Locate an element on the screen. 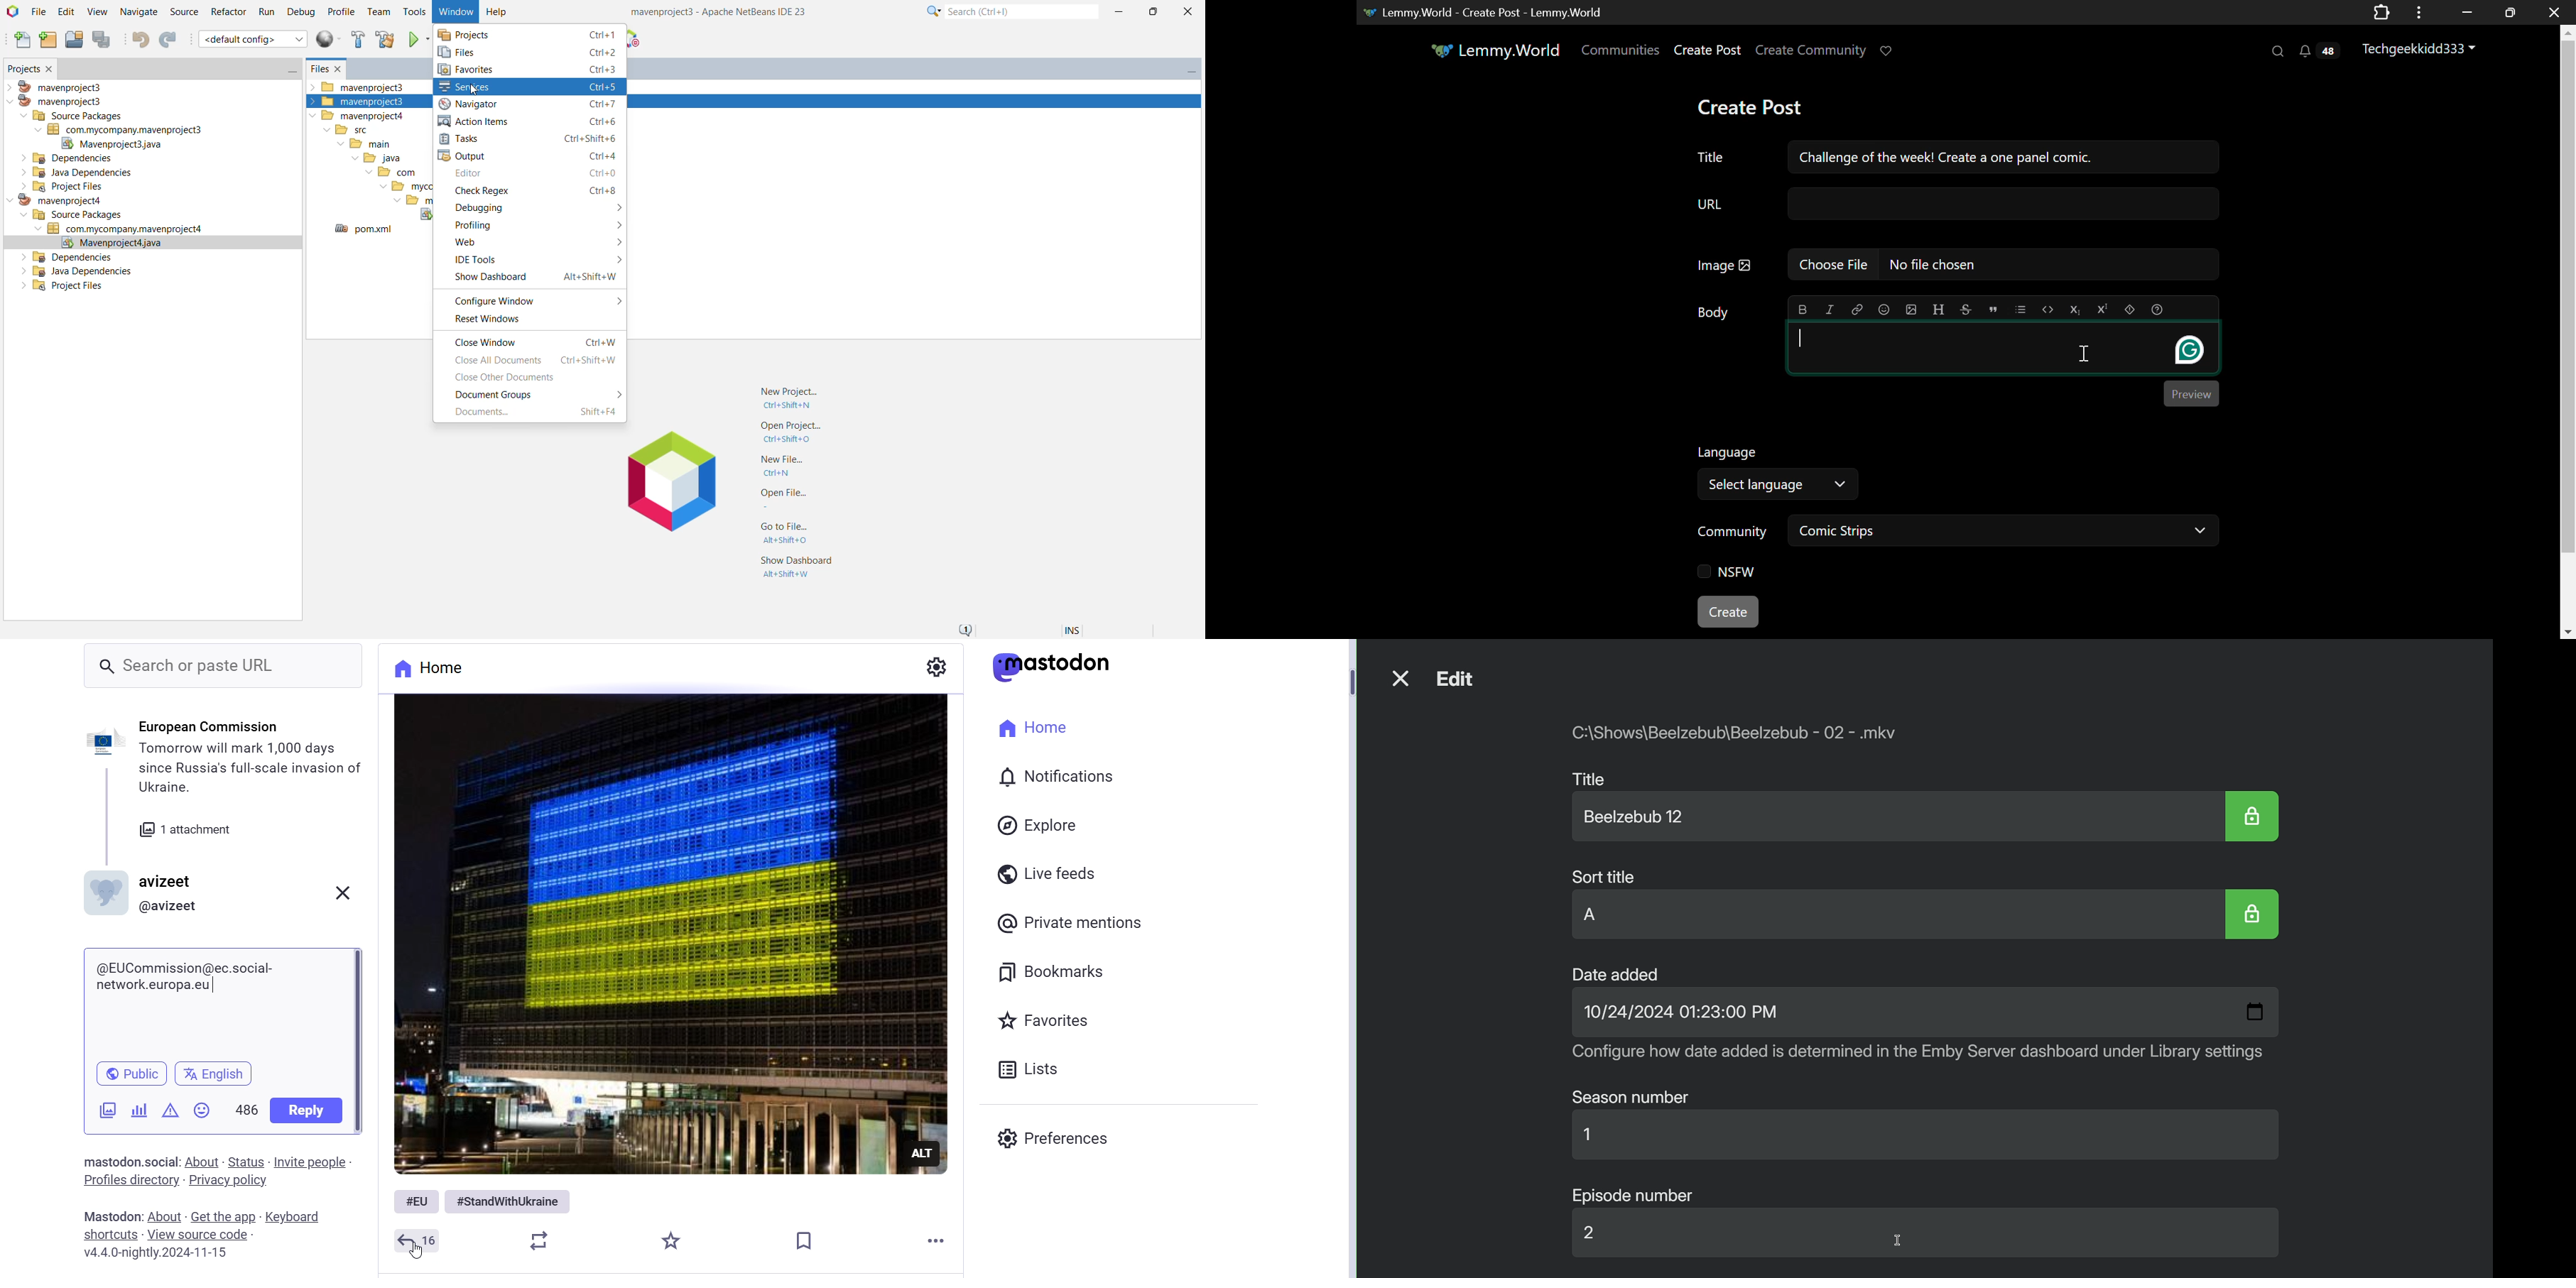 This screenshot has height=1288, width=2576. Go to File is located at coordinates (784, 532).